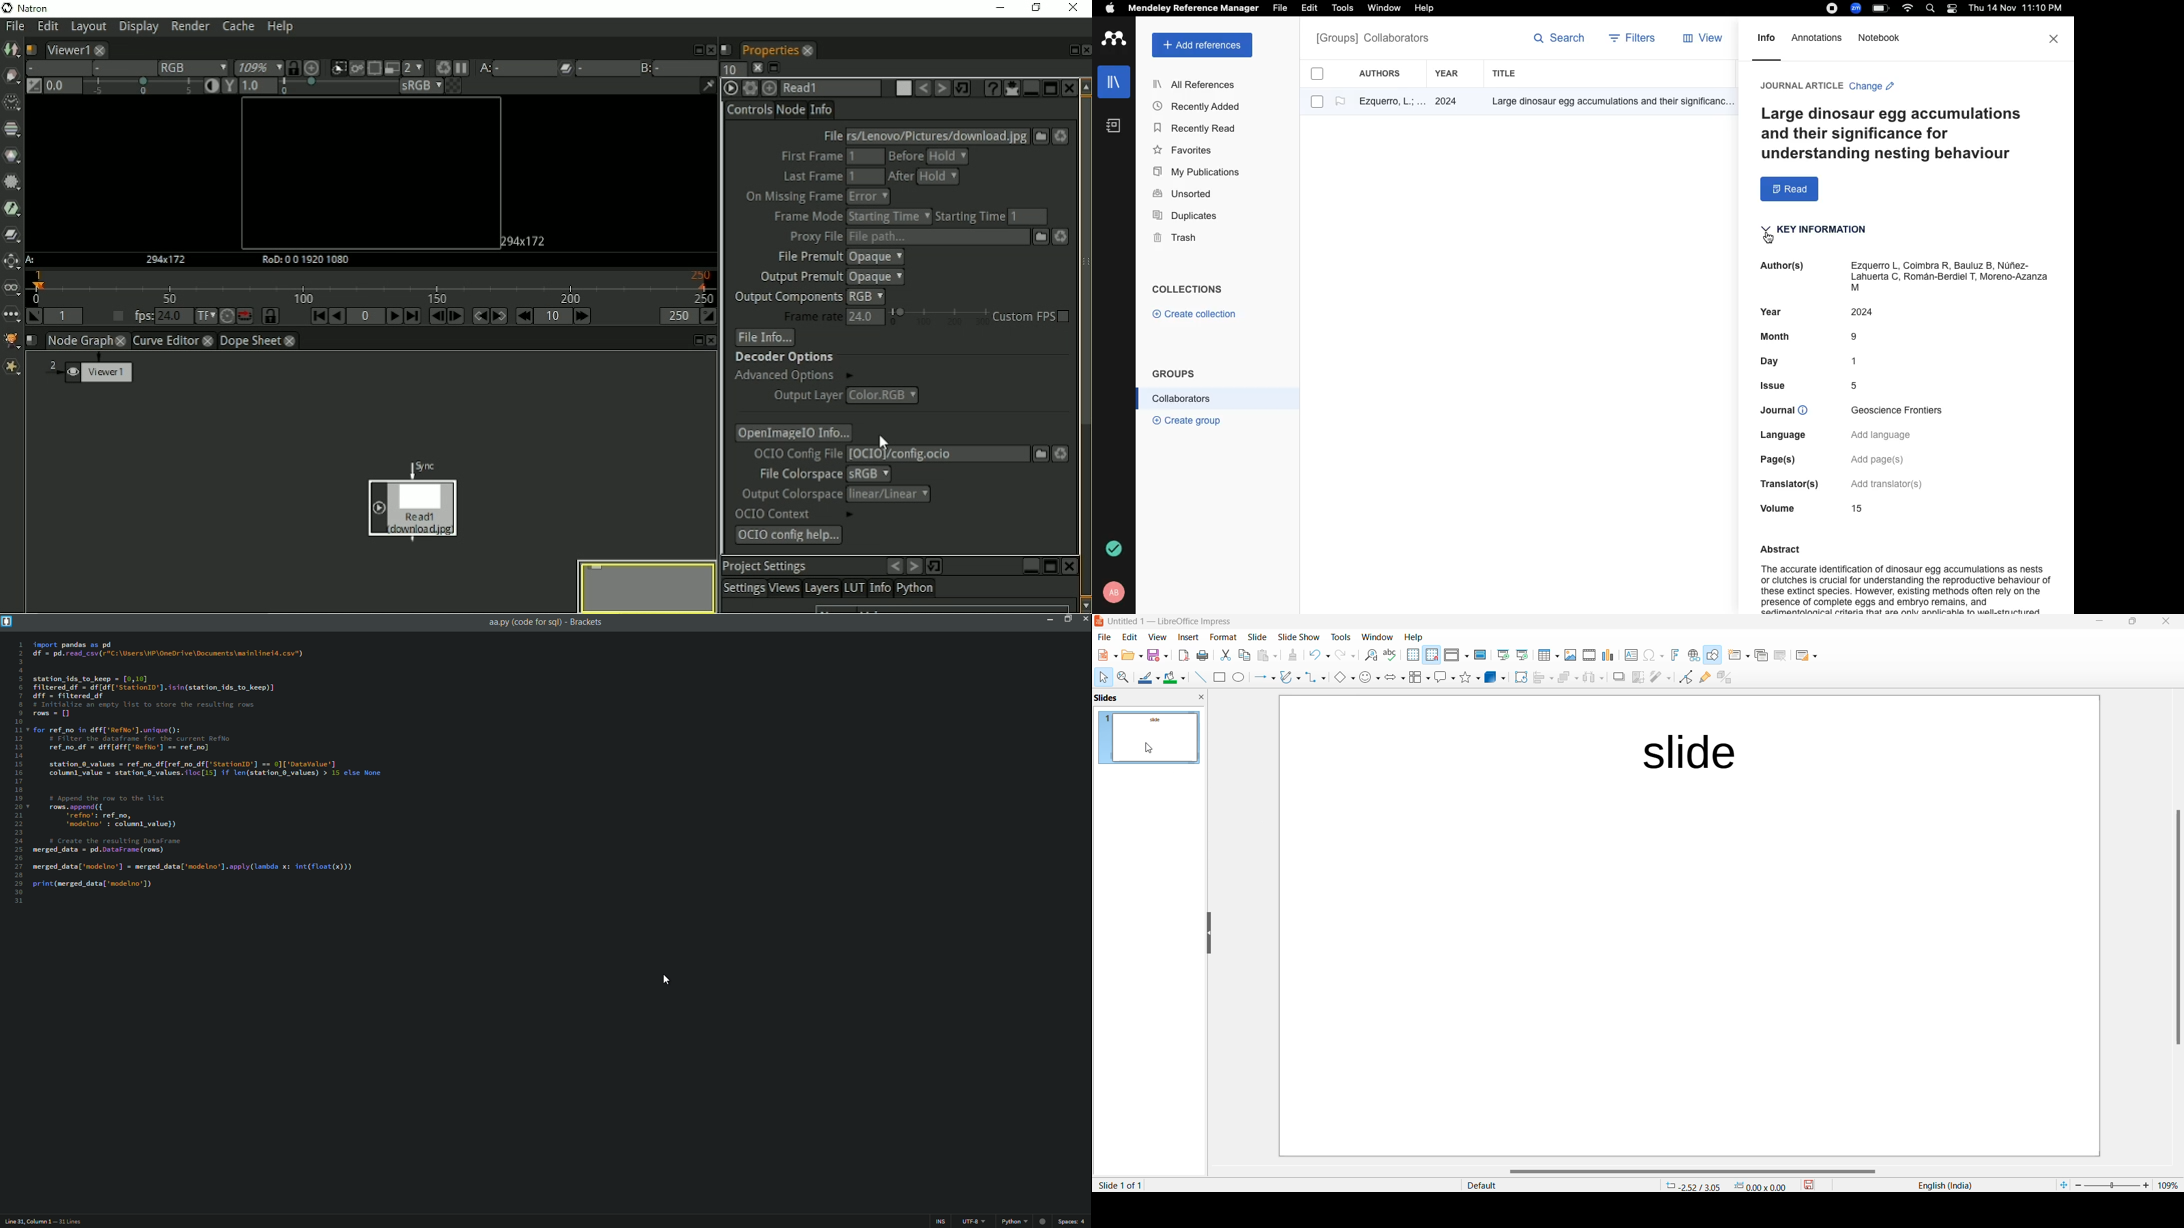  What do you see at coordinates (1270, 656) in the screenshot?
I see `paste options` at bounding box center [1270, 656].